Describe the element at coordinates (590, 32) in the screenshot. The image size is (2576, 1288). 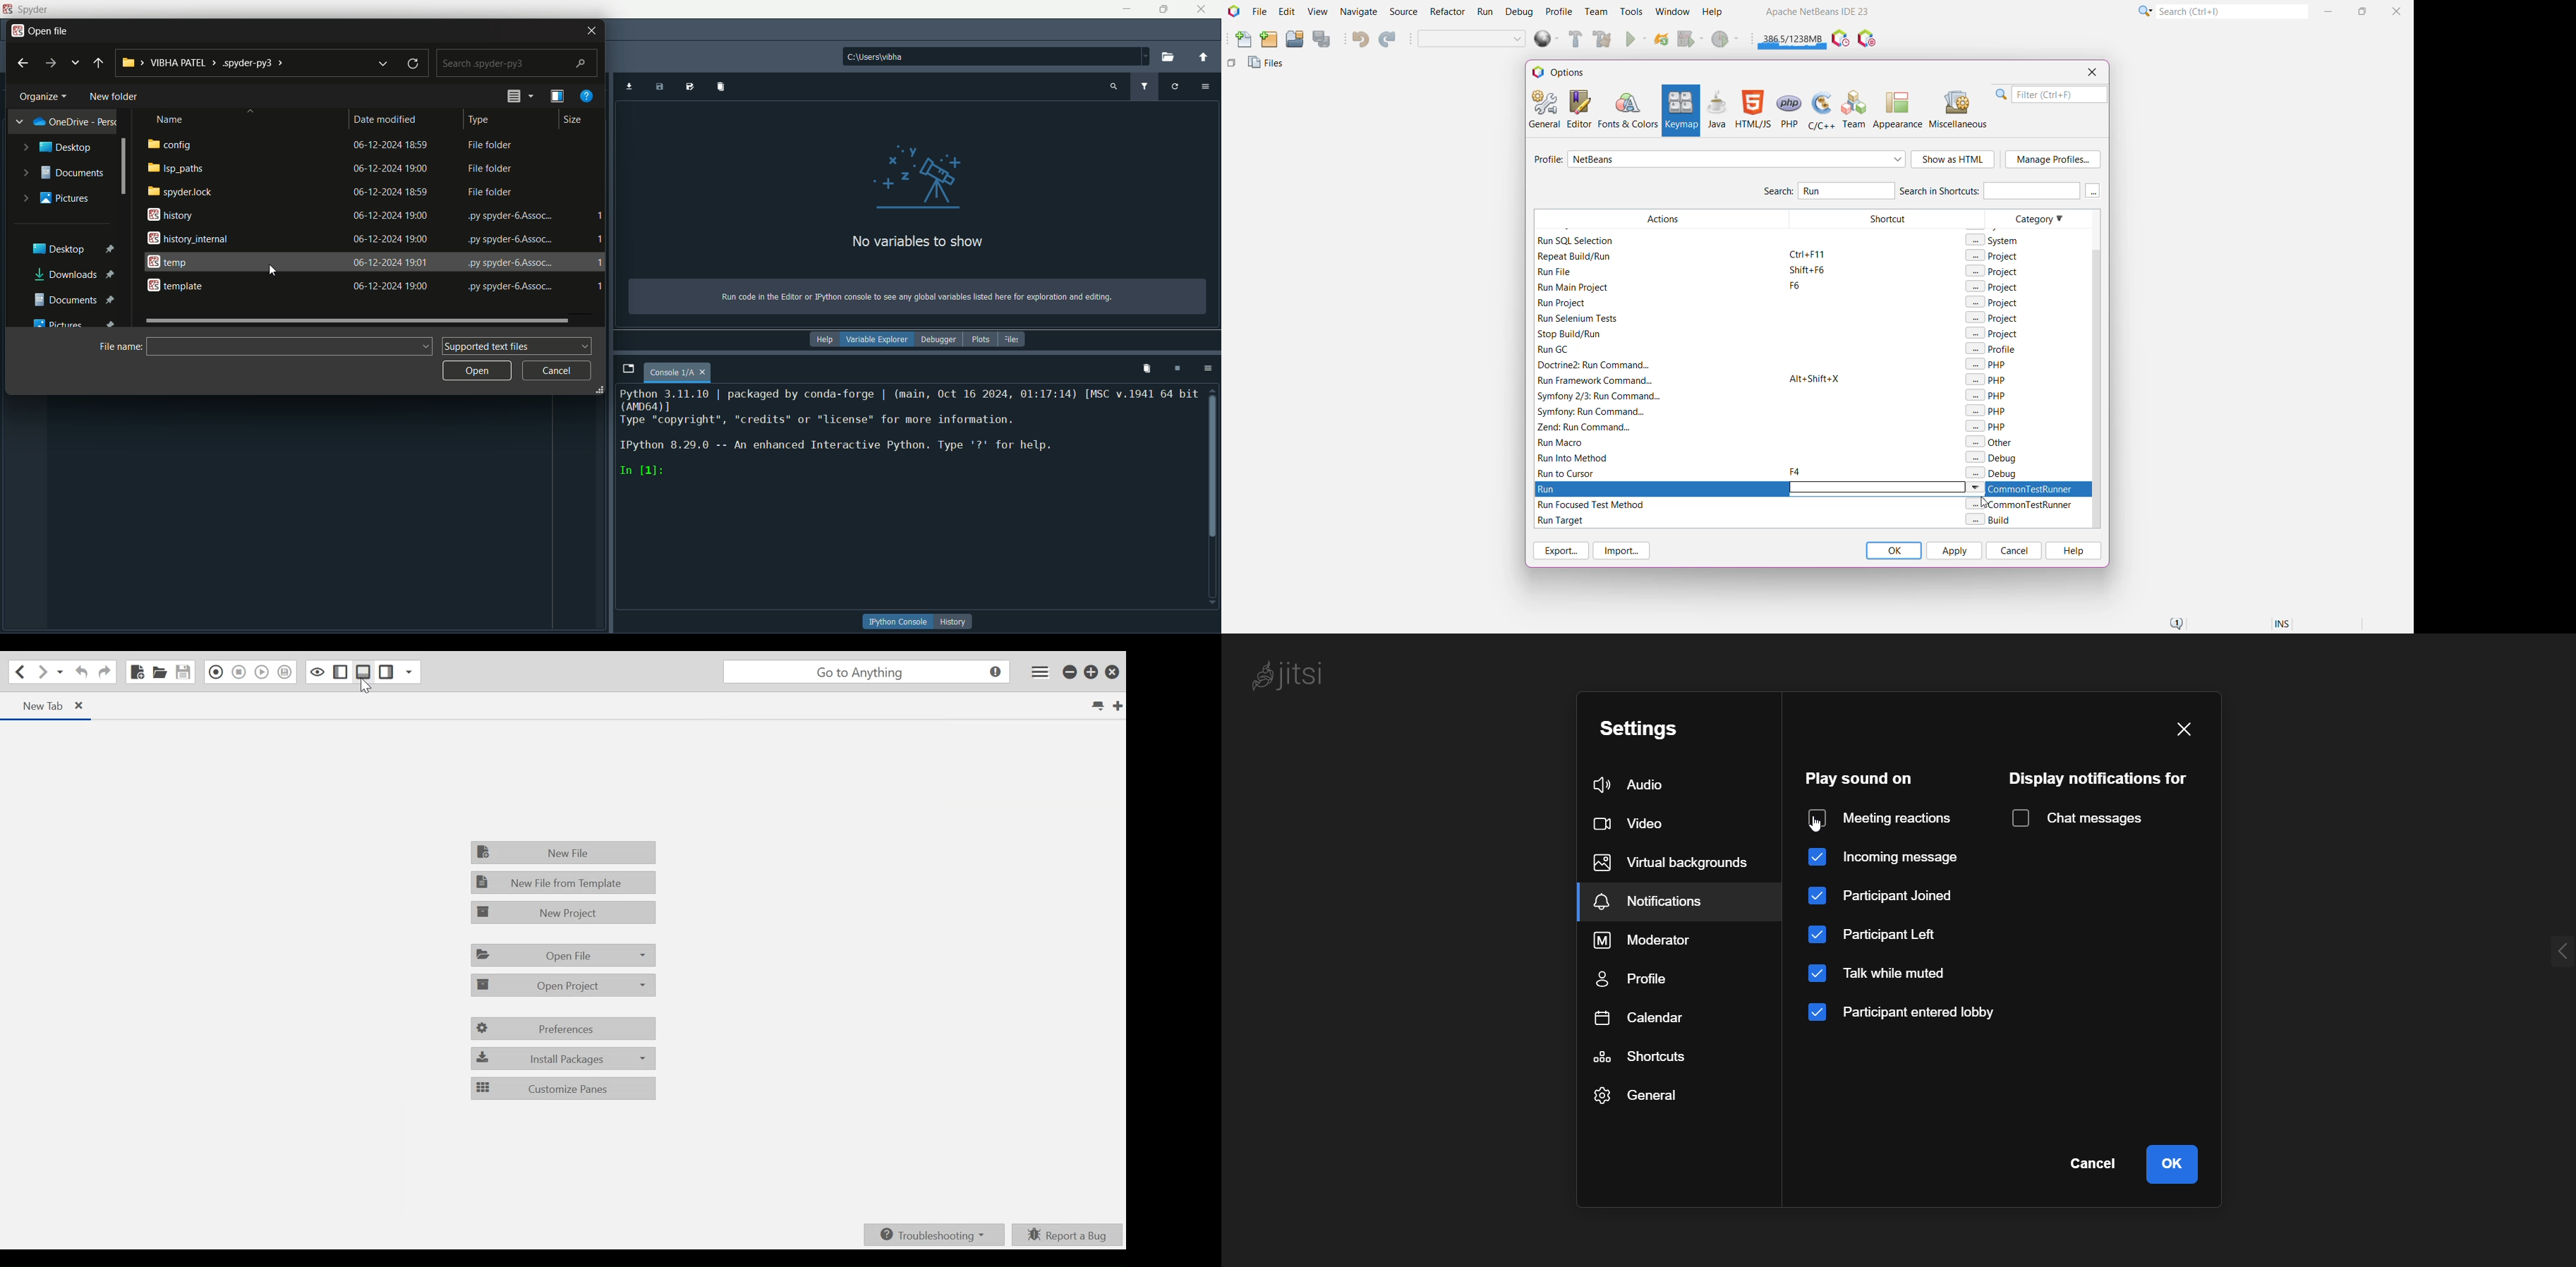
I see `close` at that location.